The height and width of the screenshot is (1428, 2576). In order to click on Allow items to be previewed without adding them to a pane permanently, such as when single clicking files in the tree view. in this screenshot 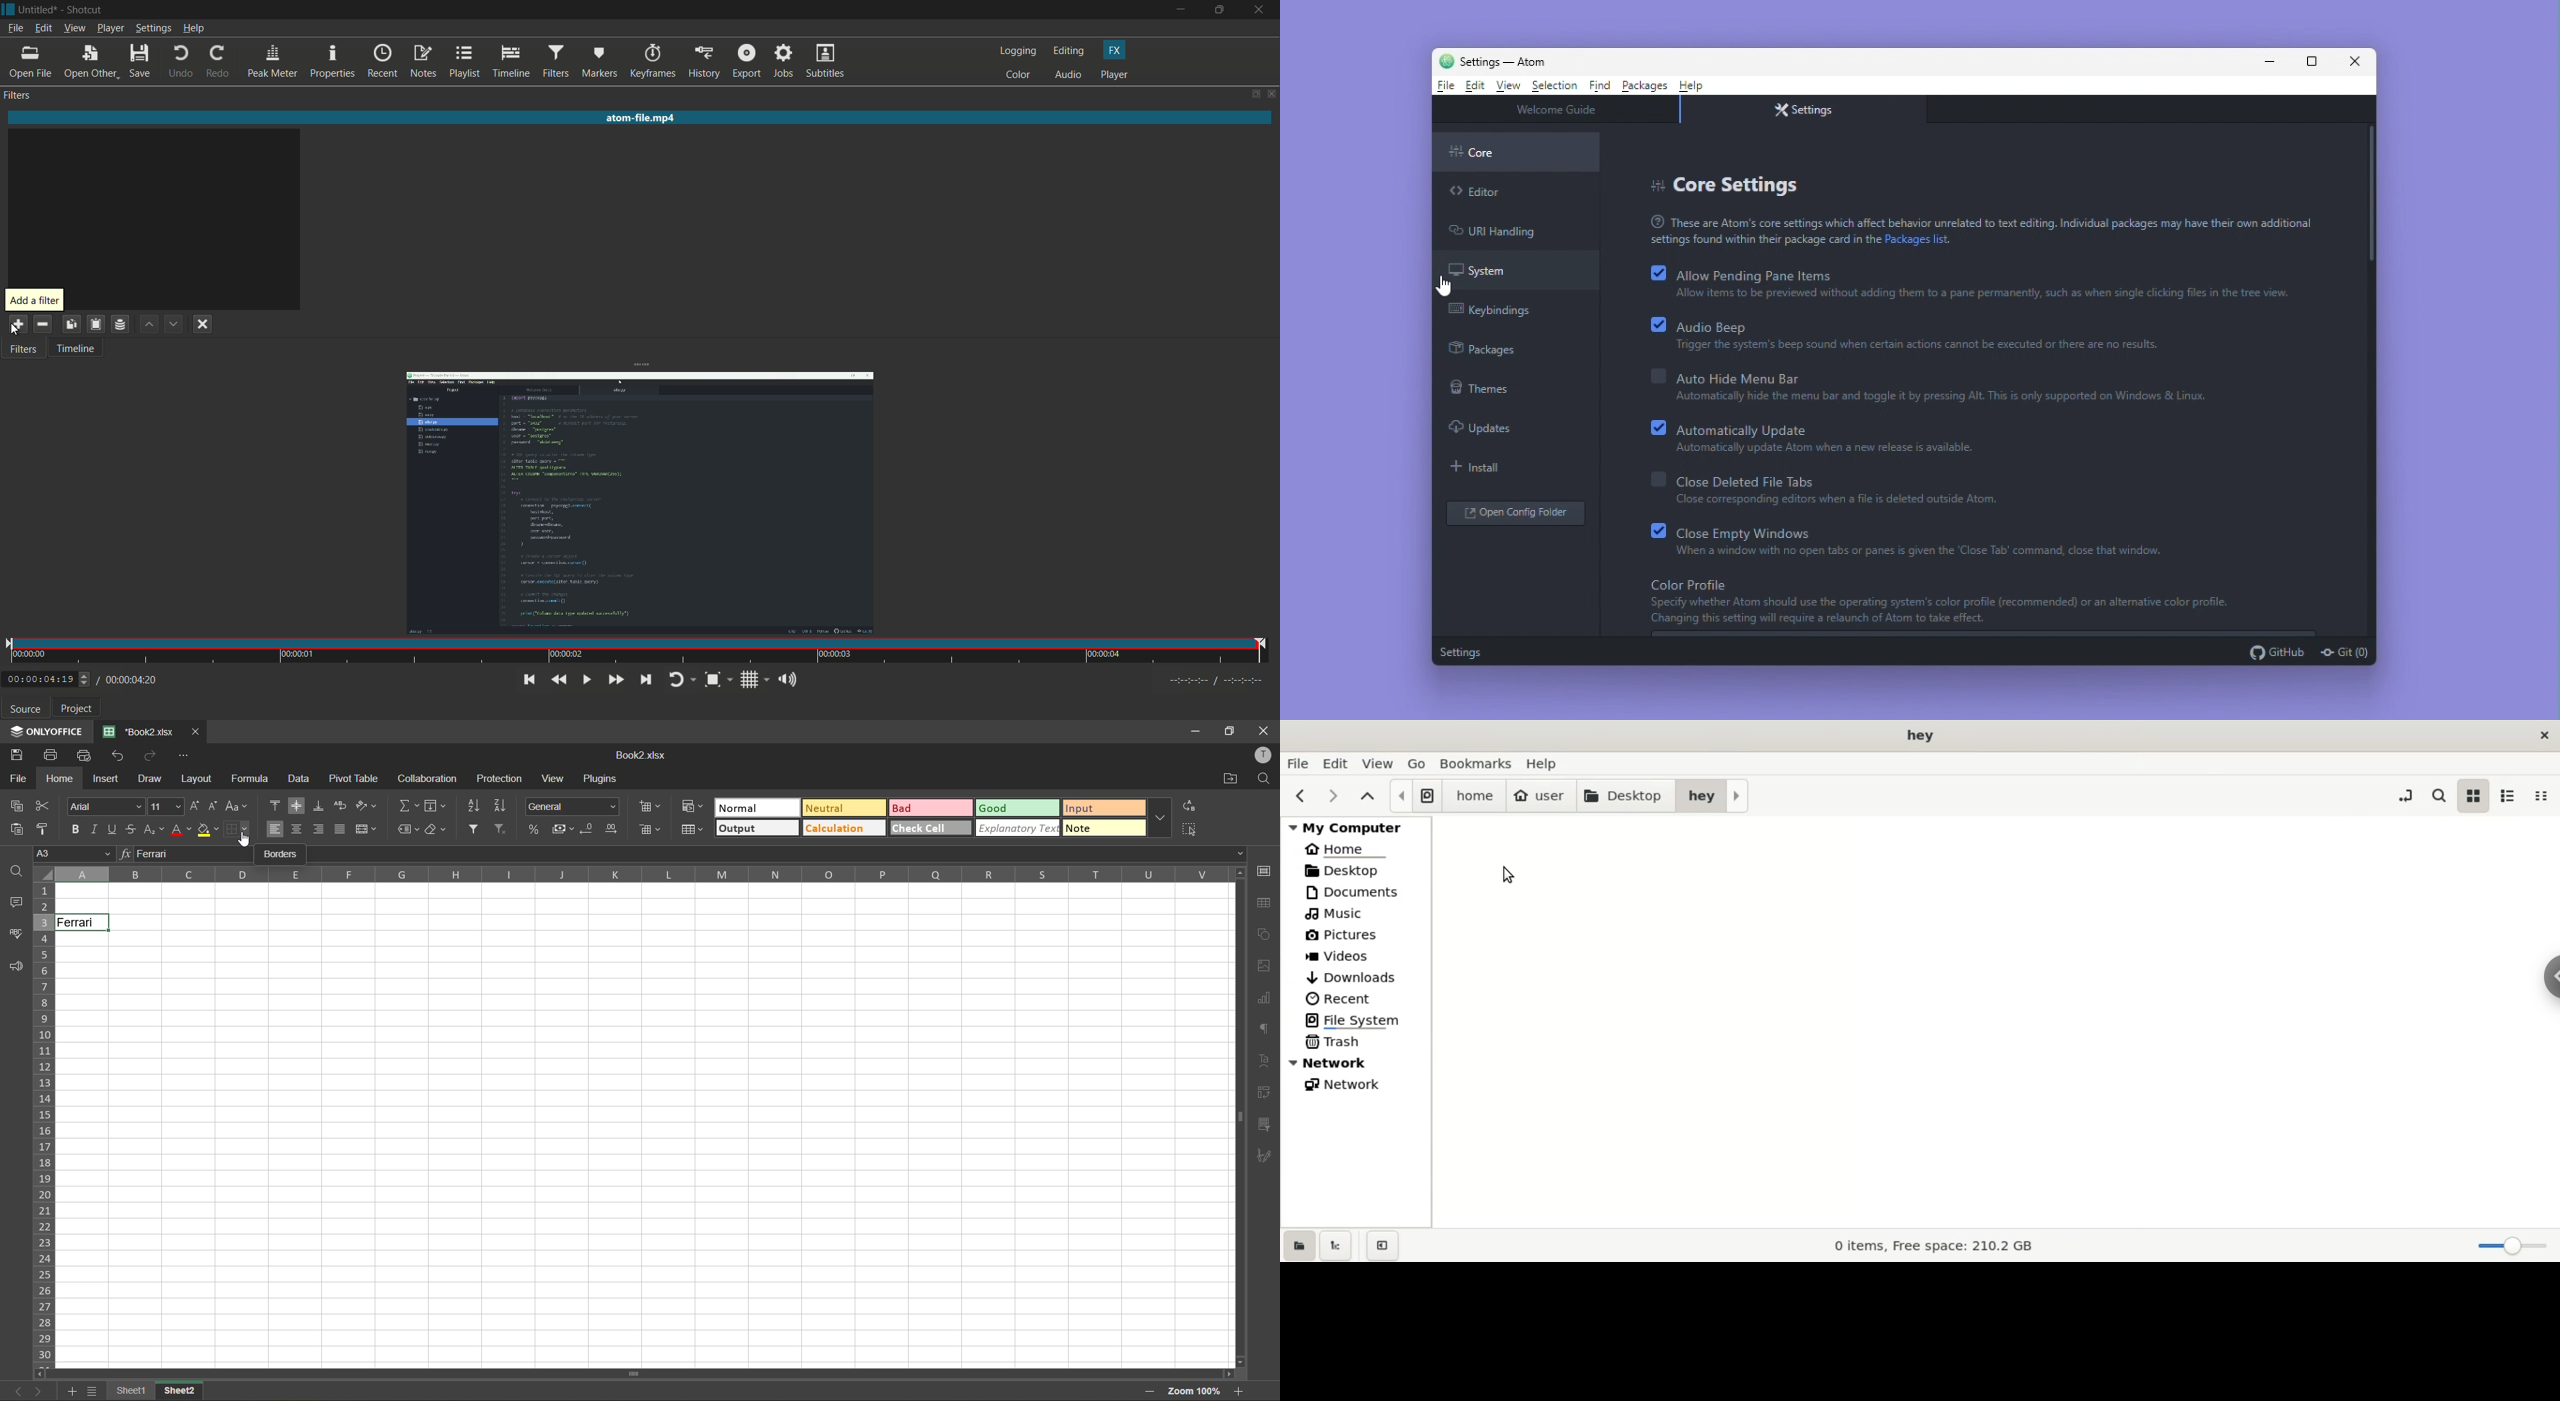, I will do `click(1981, 293)`.